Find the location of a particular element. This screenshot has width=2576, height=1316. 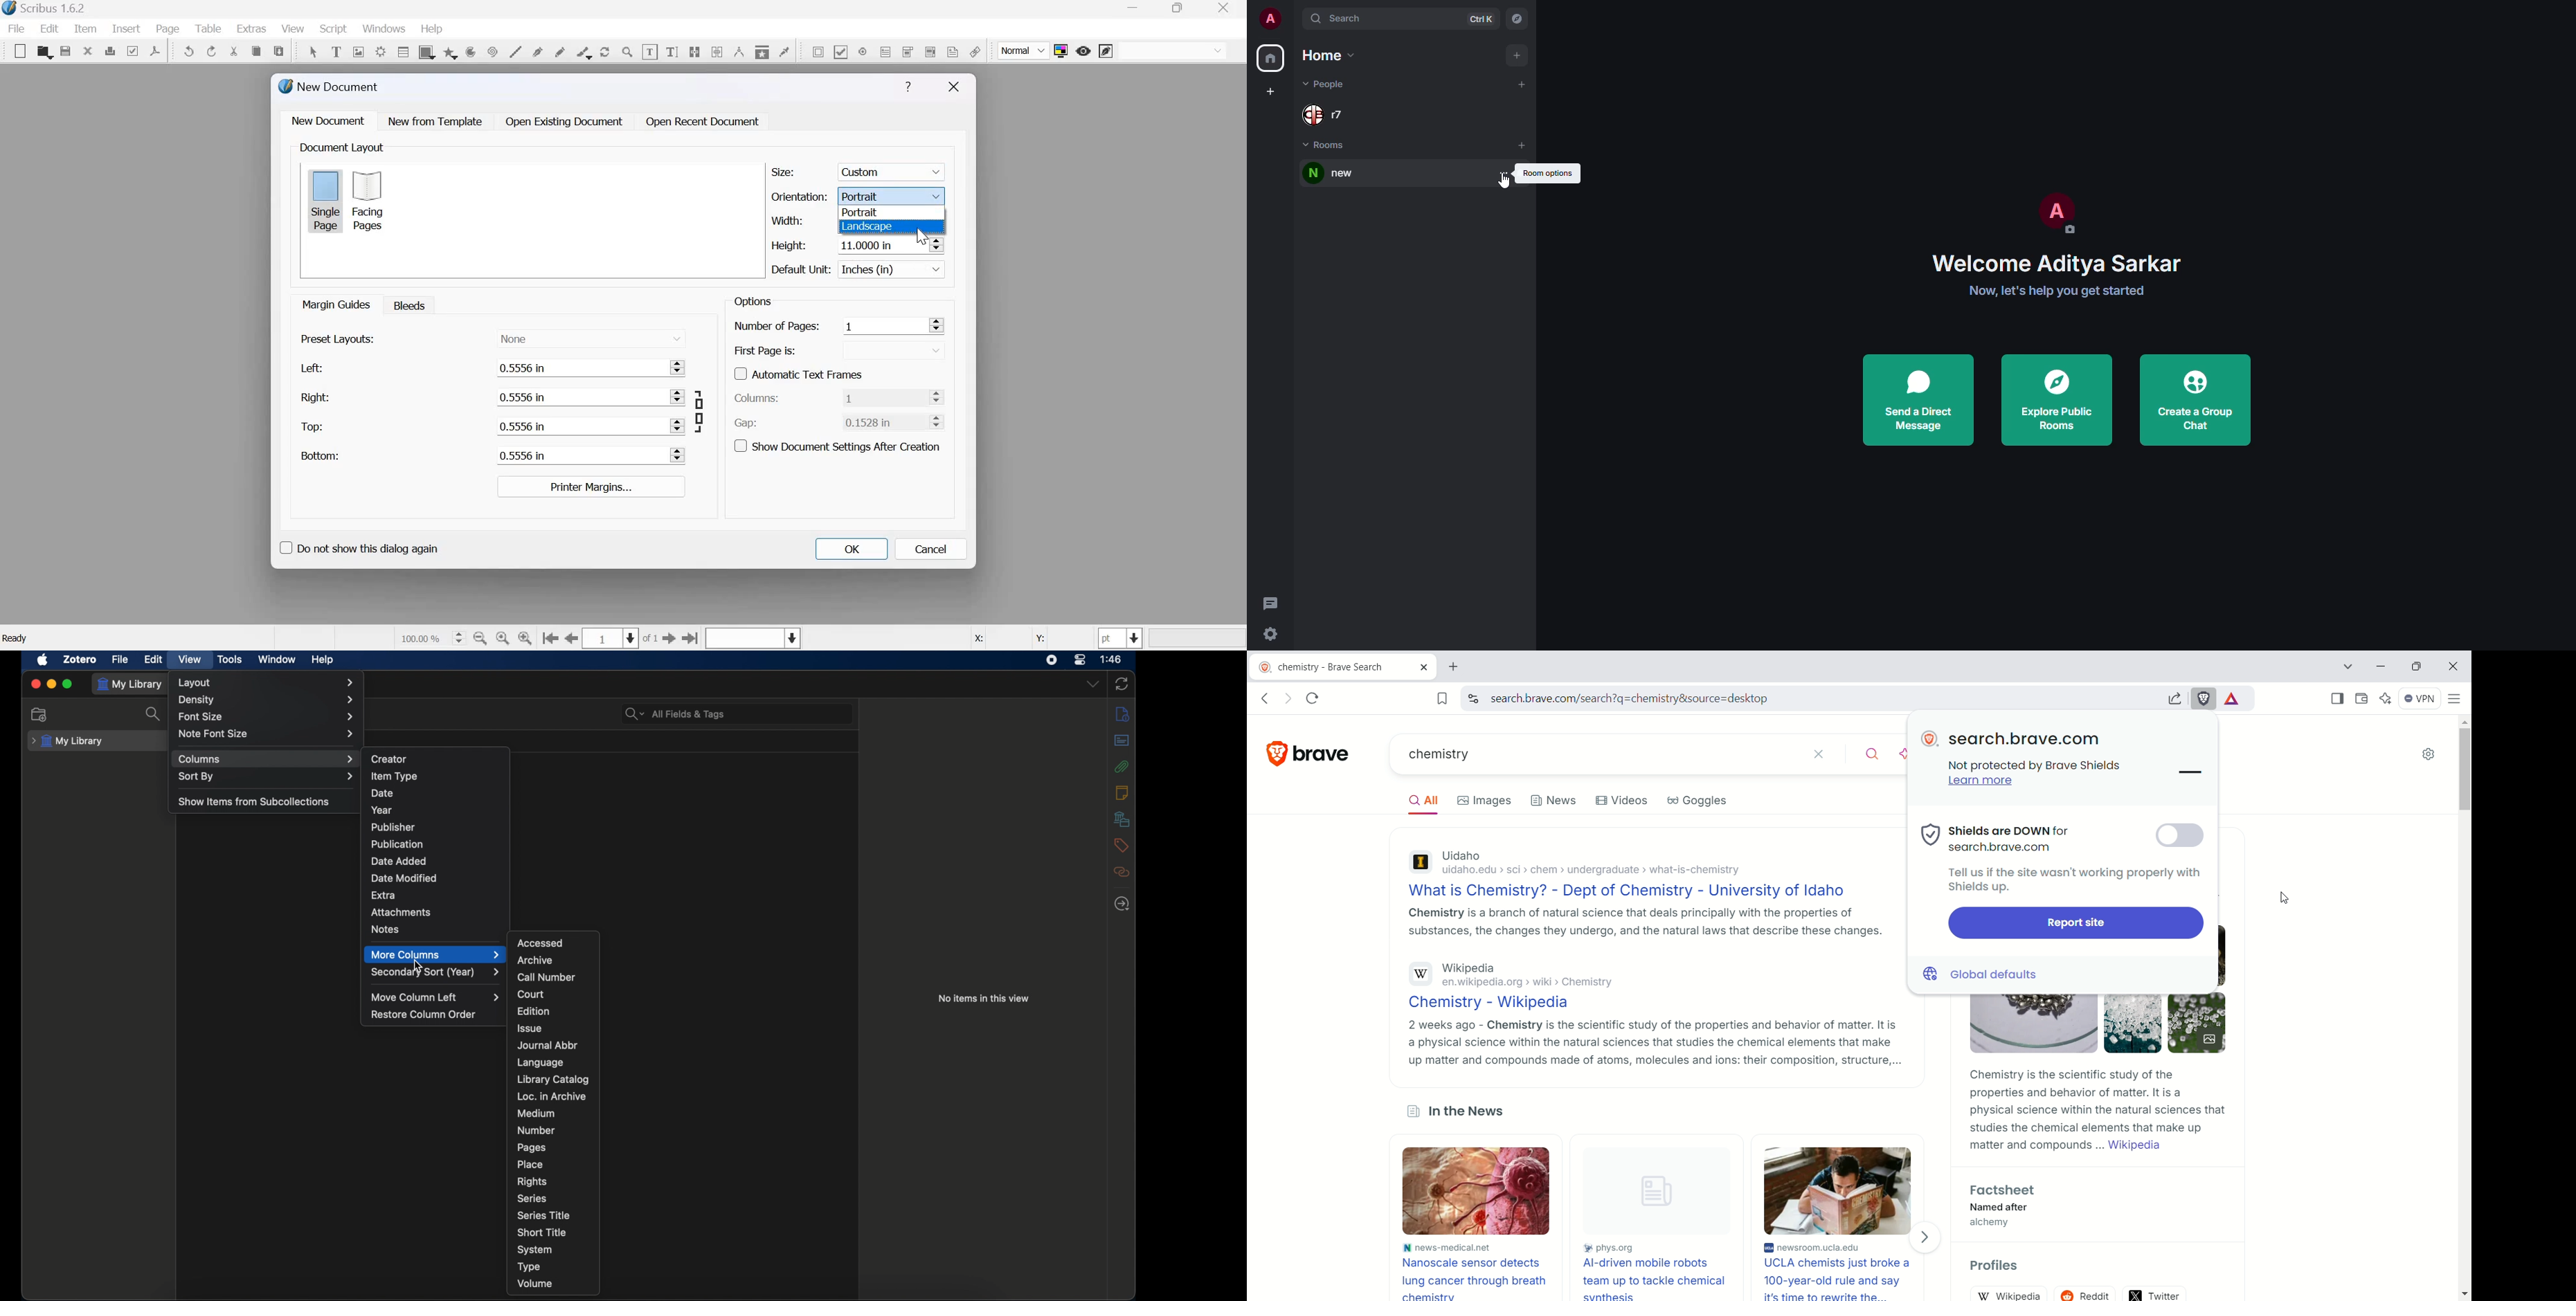

cut is located at coordinates (234, 51).